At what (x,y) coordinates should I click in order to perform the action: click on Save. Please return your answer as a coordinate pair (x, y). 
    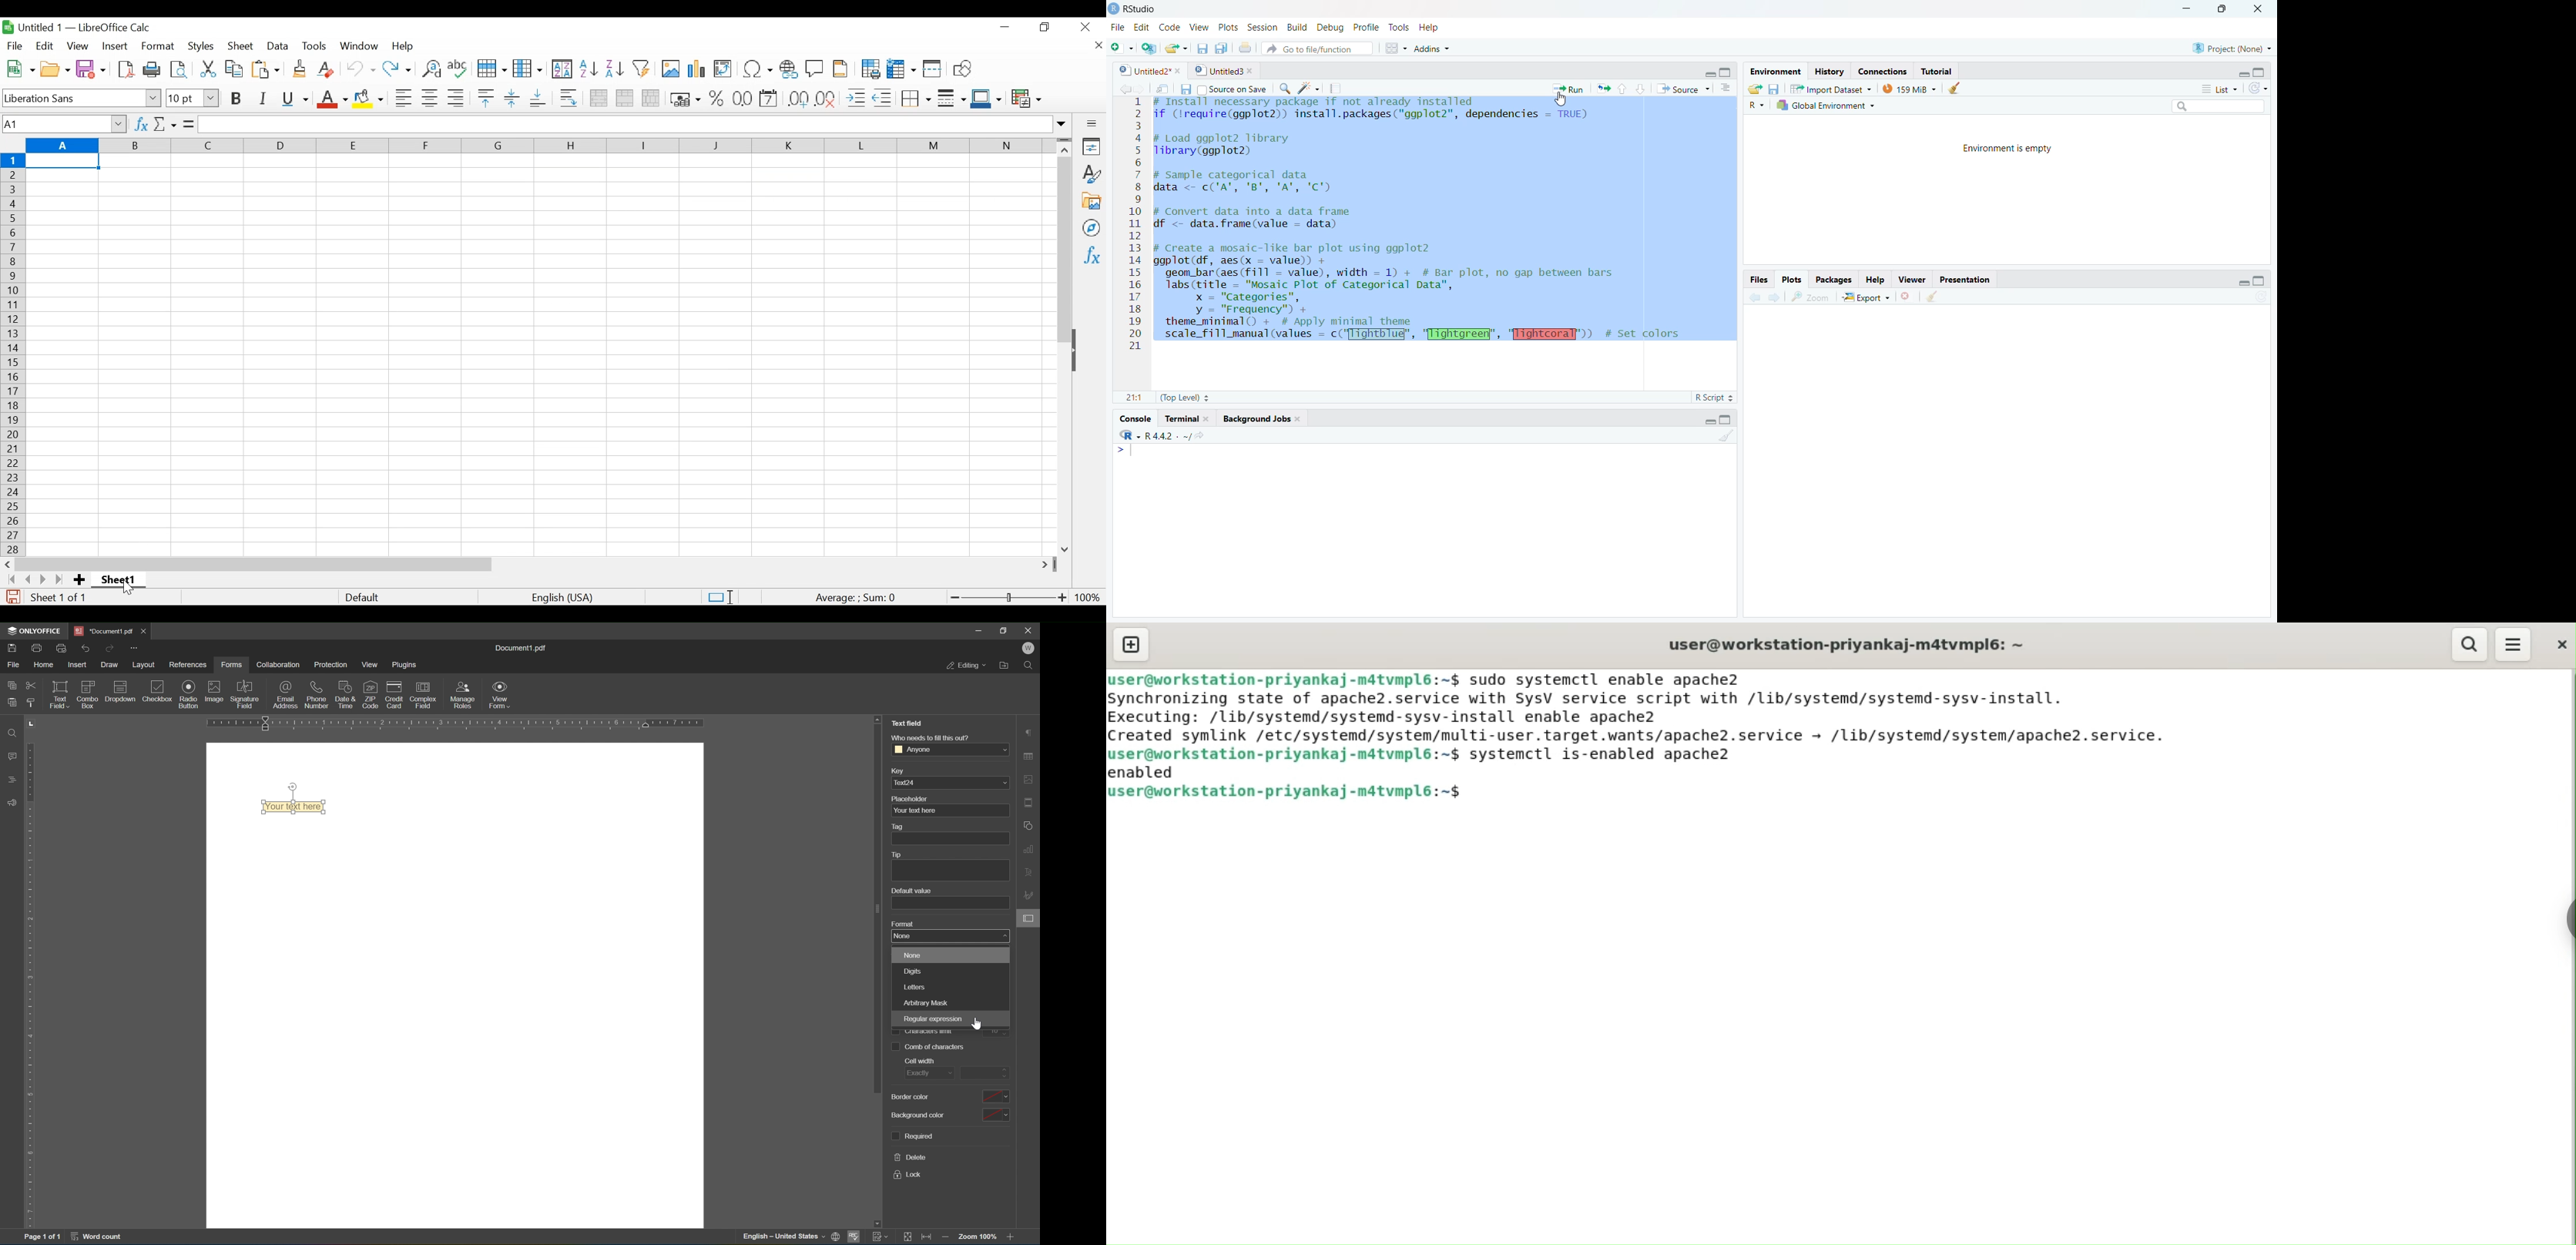
    Looking at the image, I should click on (1182, 91).